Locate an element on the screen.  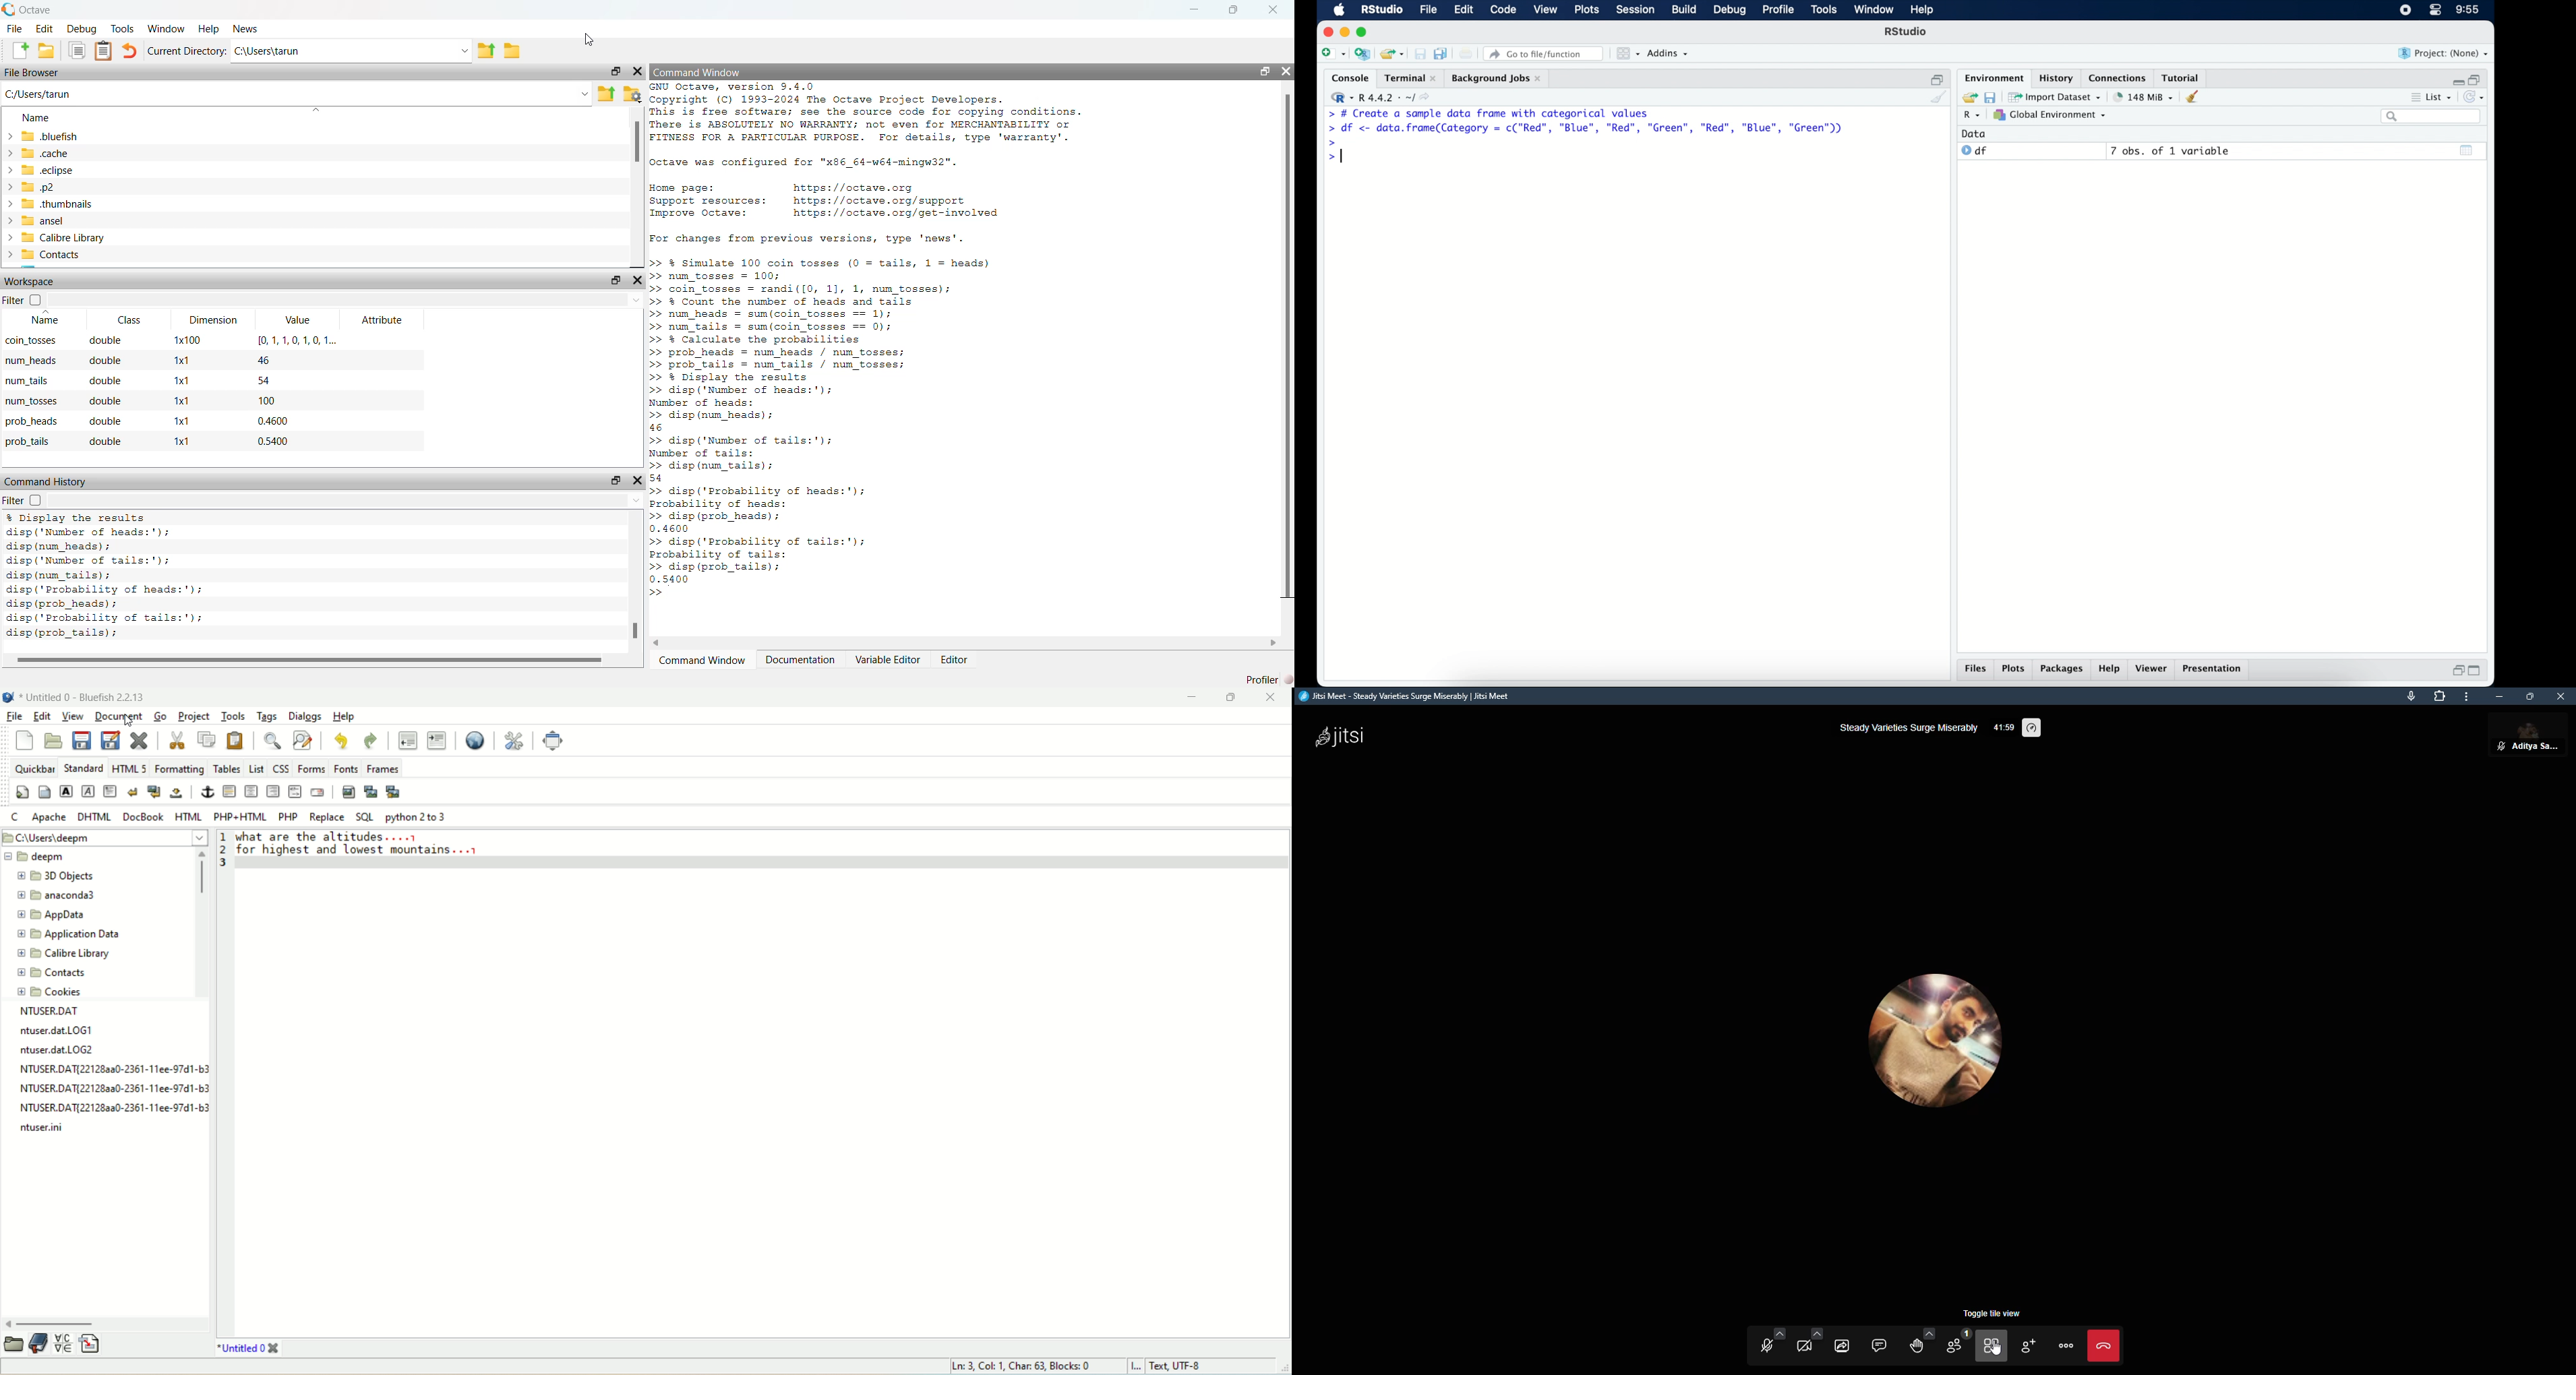
elapsed itme is located at coordinates (2005, 726).